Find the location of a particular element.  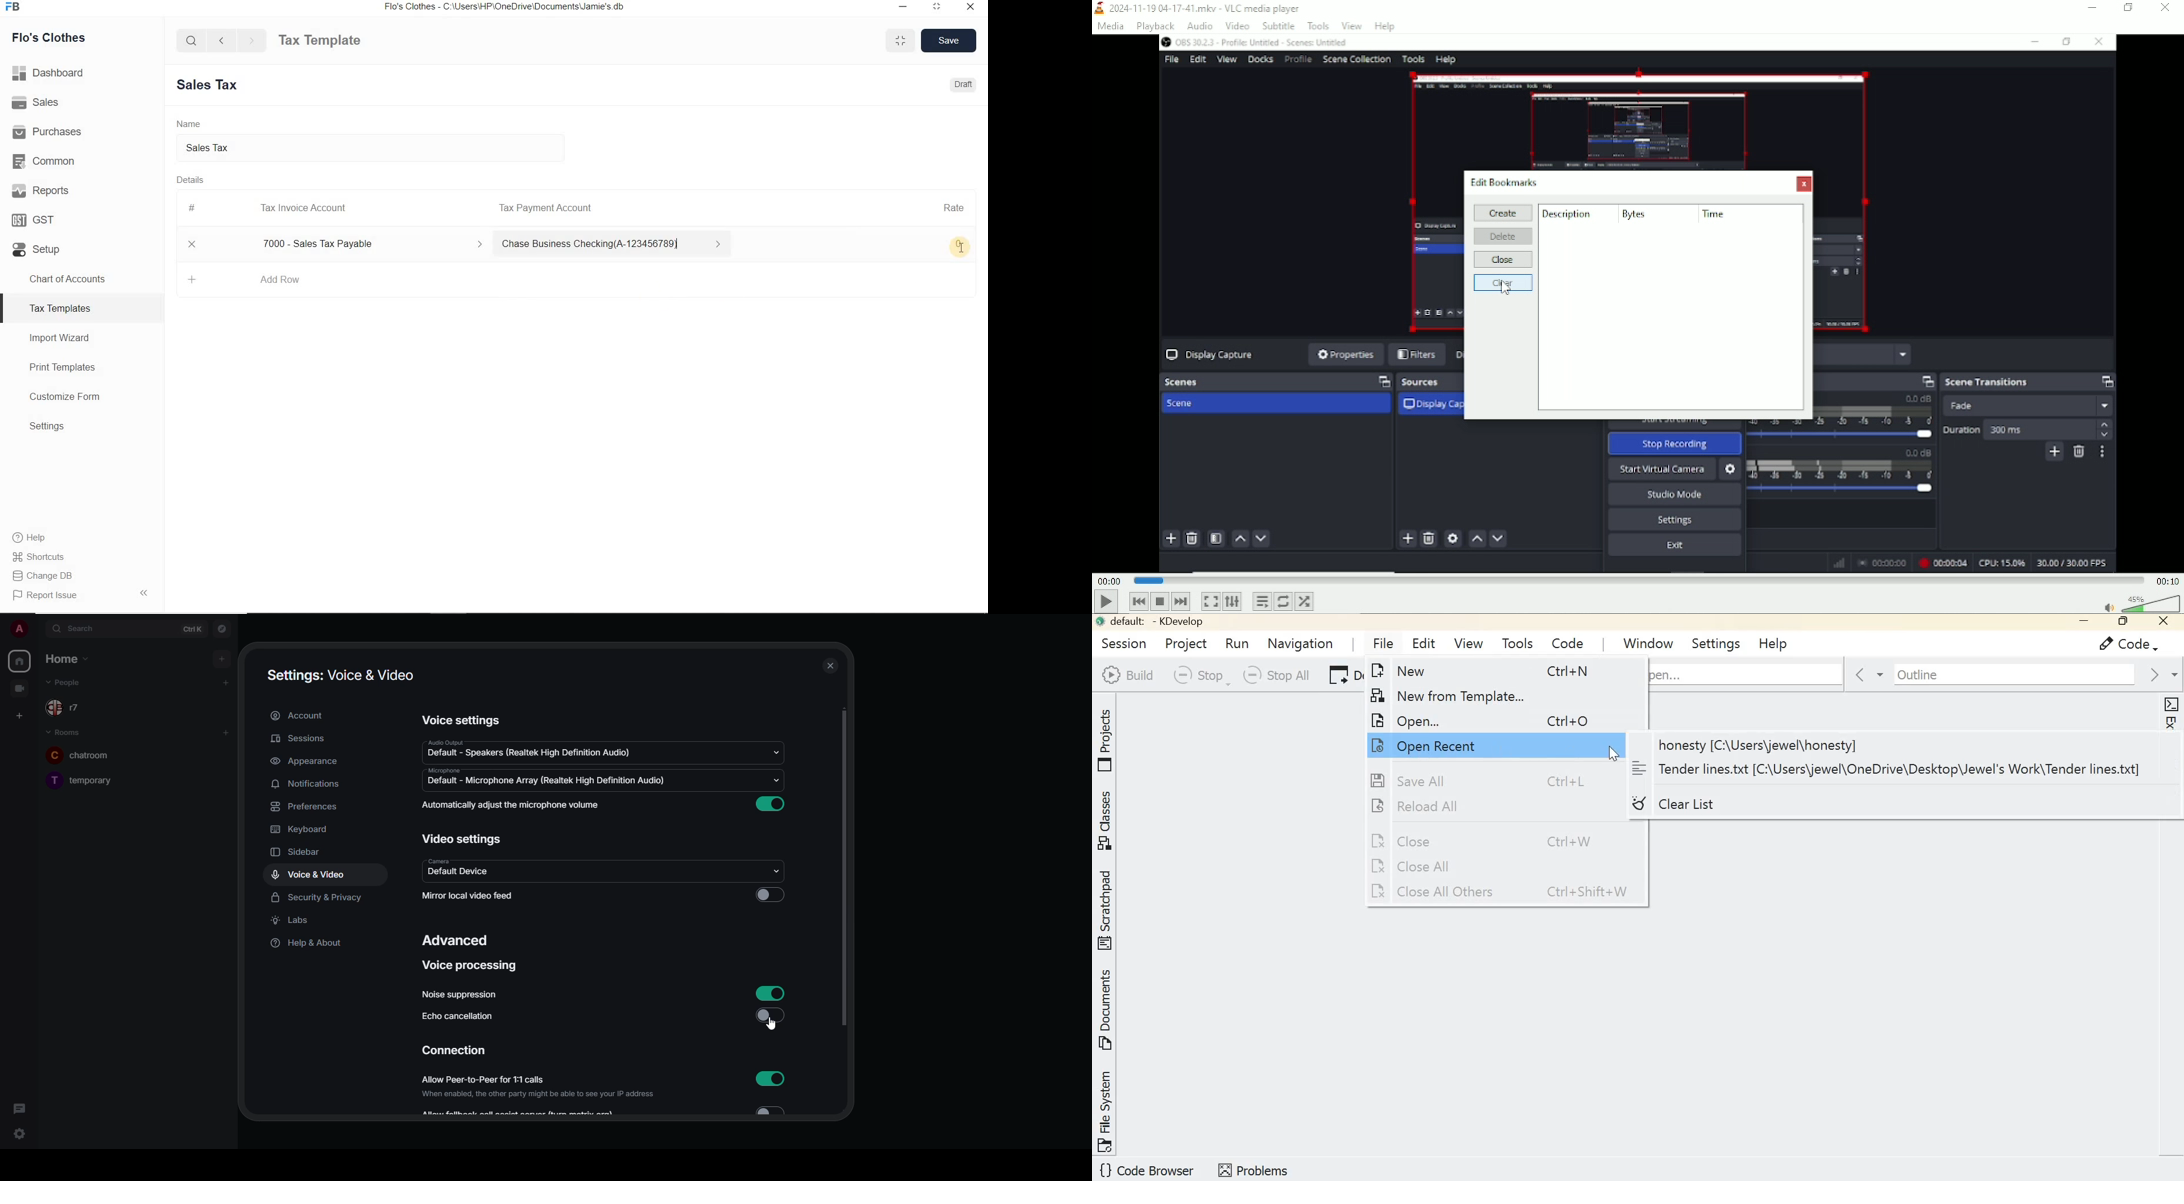

navigator is located at coordinates (223, 628).